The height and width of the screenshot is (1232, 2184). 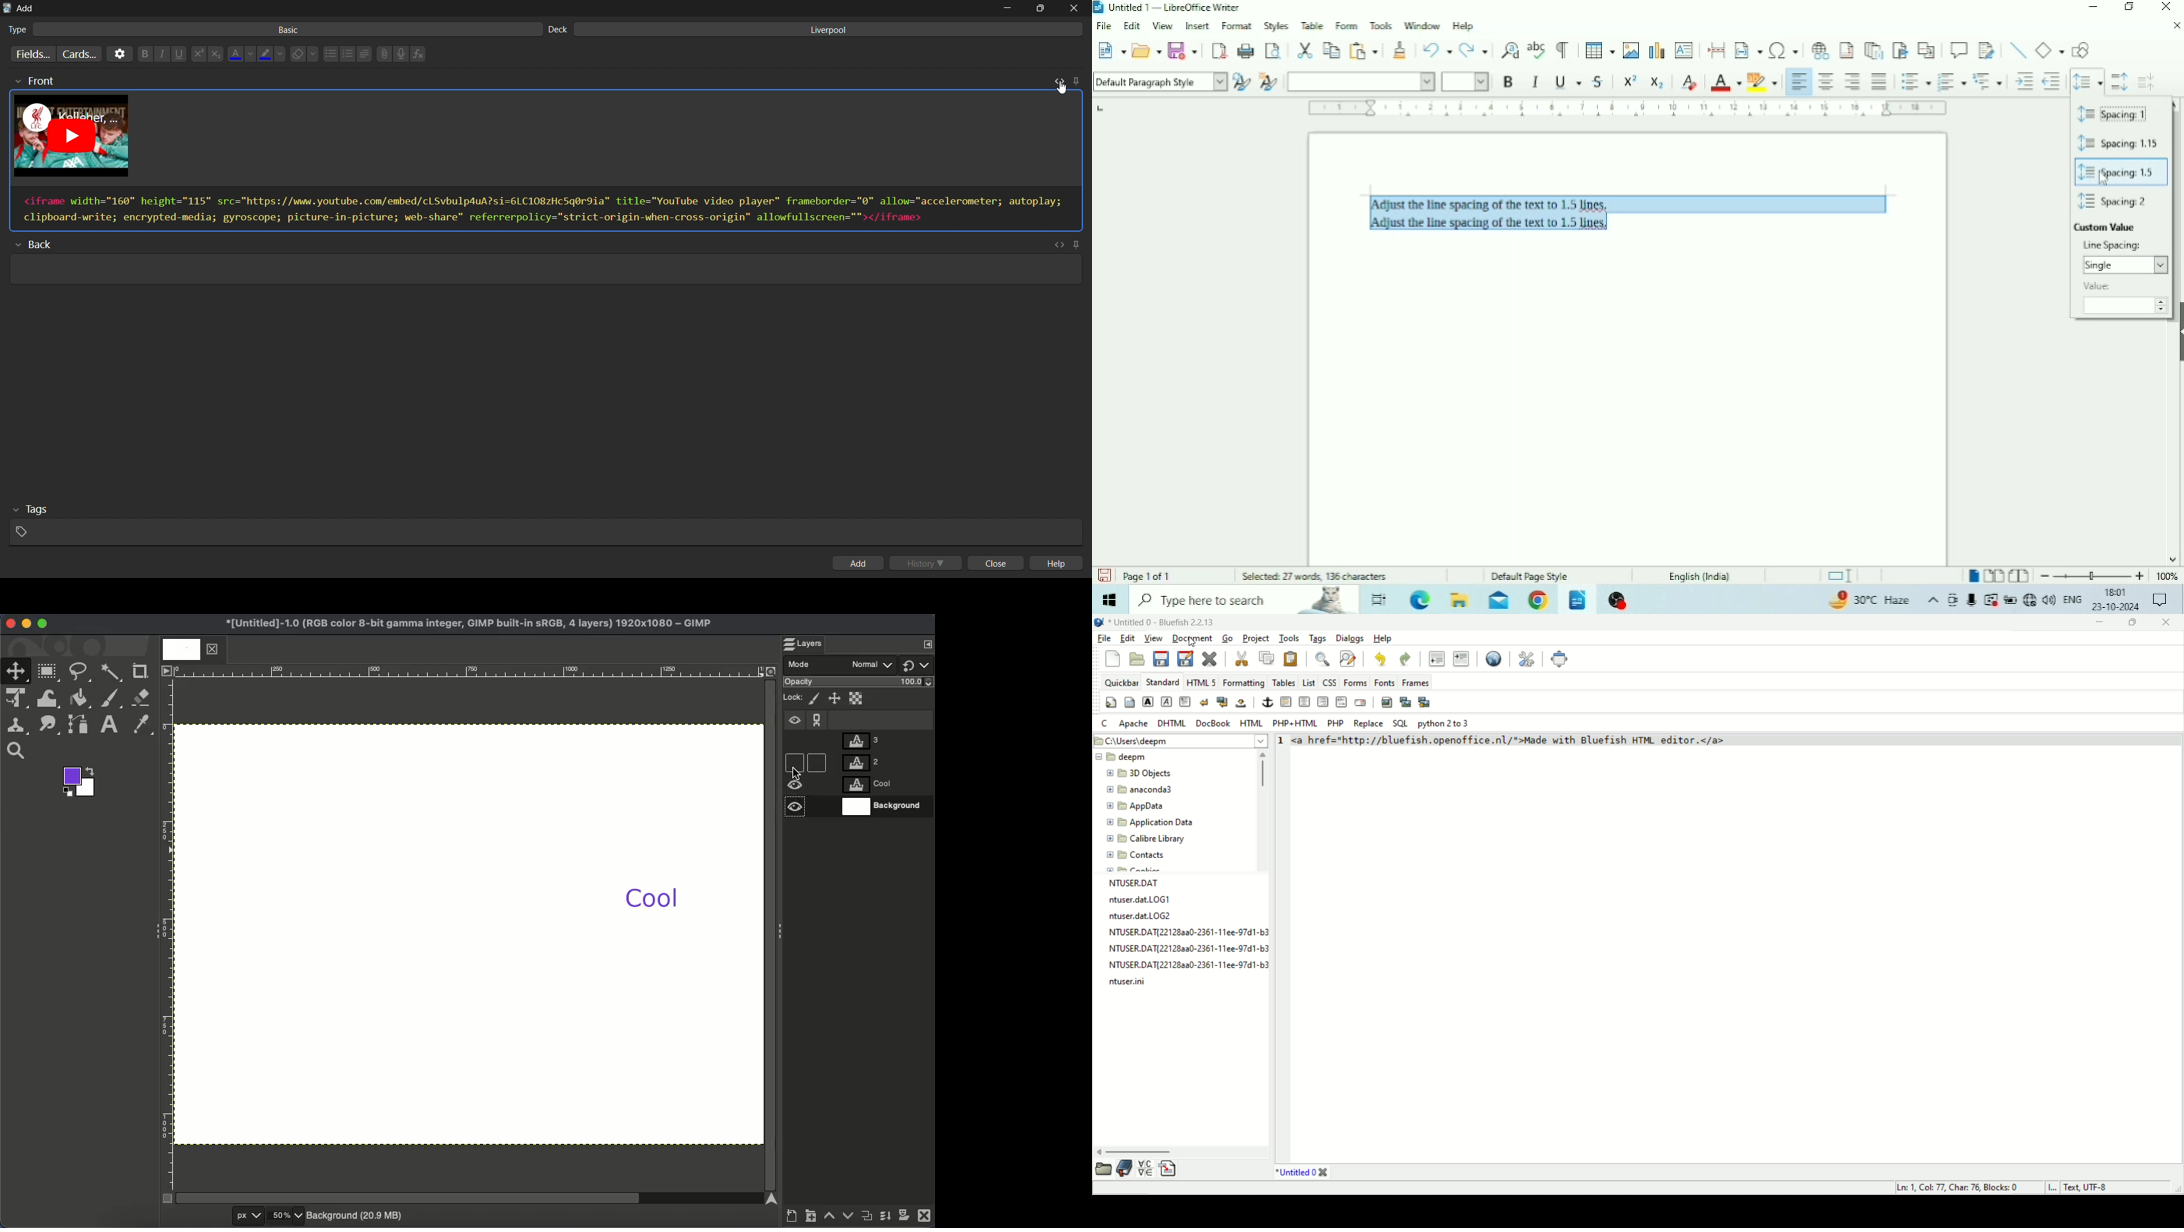 I want to click on Google Chrome, so click(x=1538, y=600).